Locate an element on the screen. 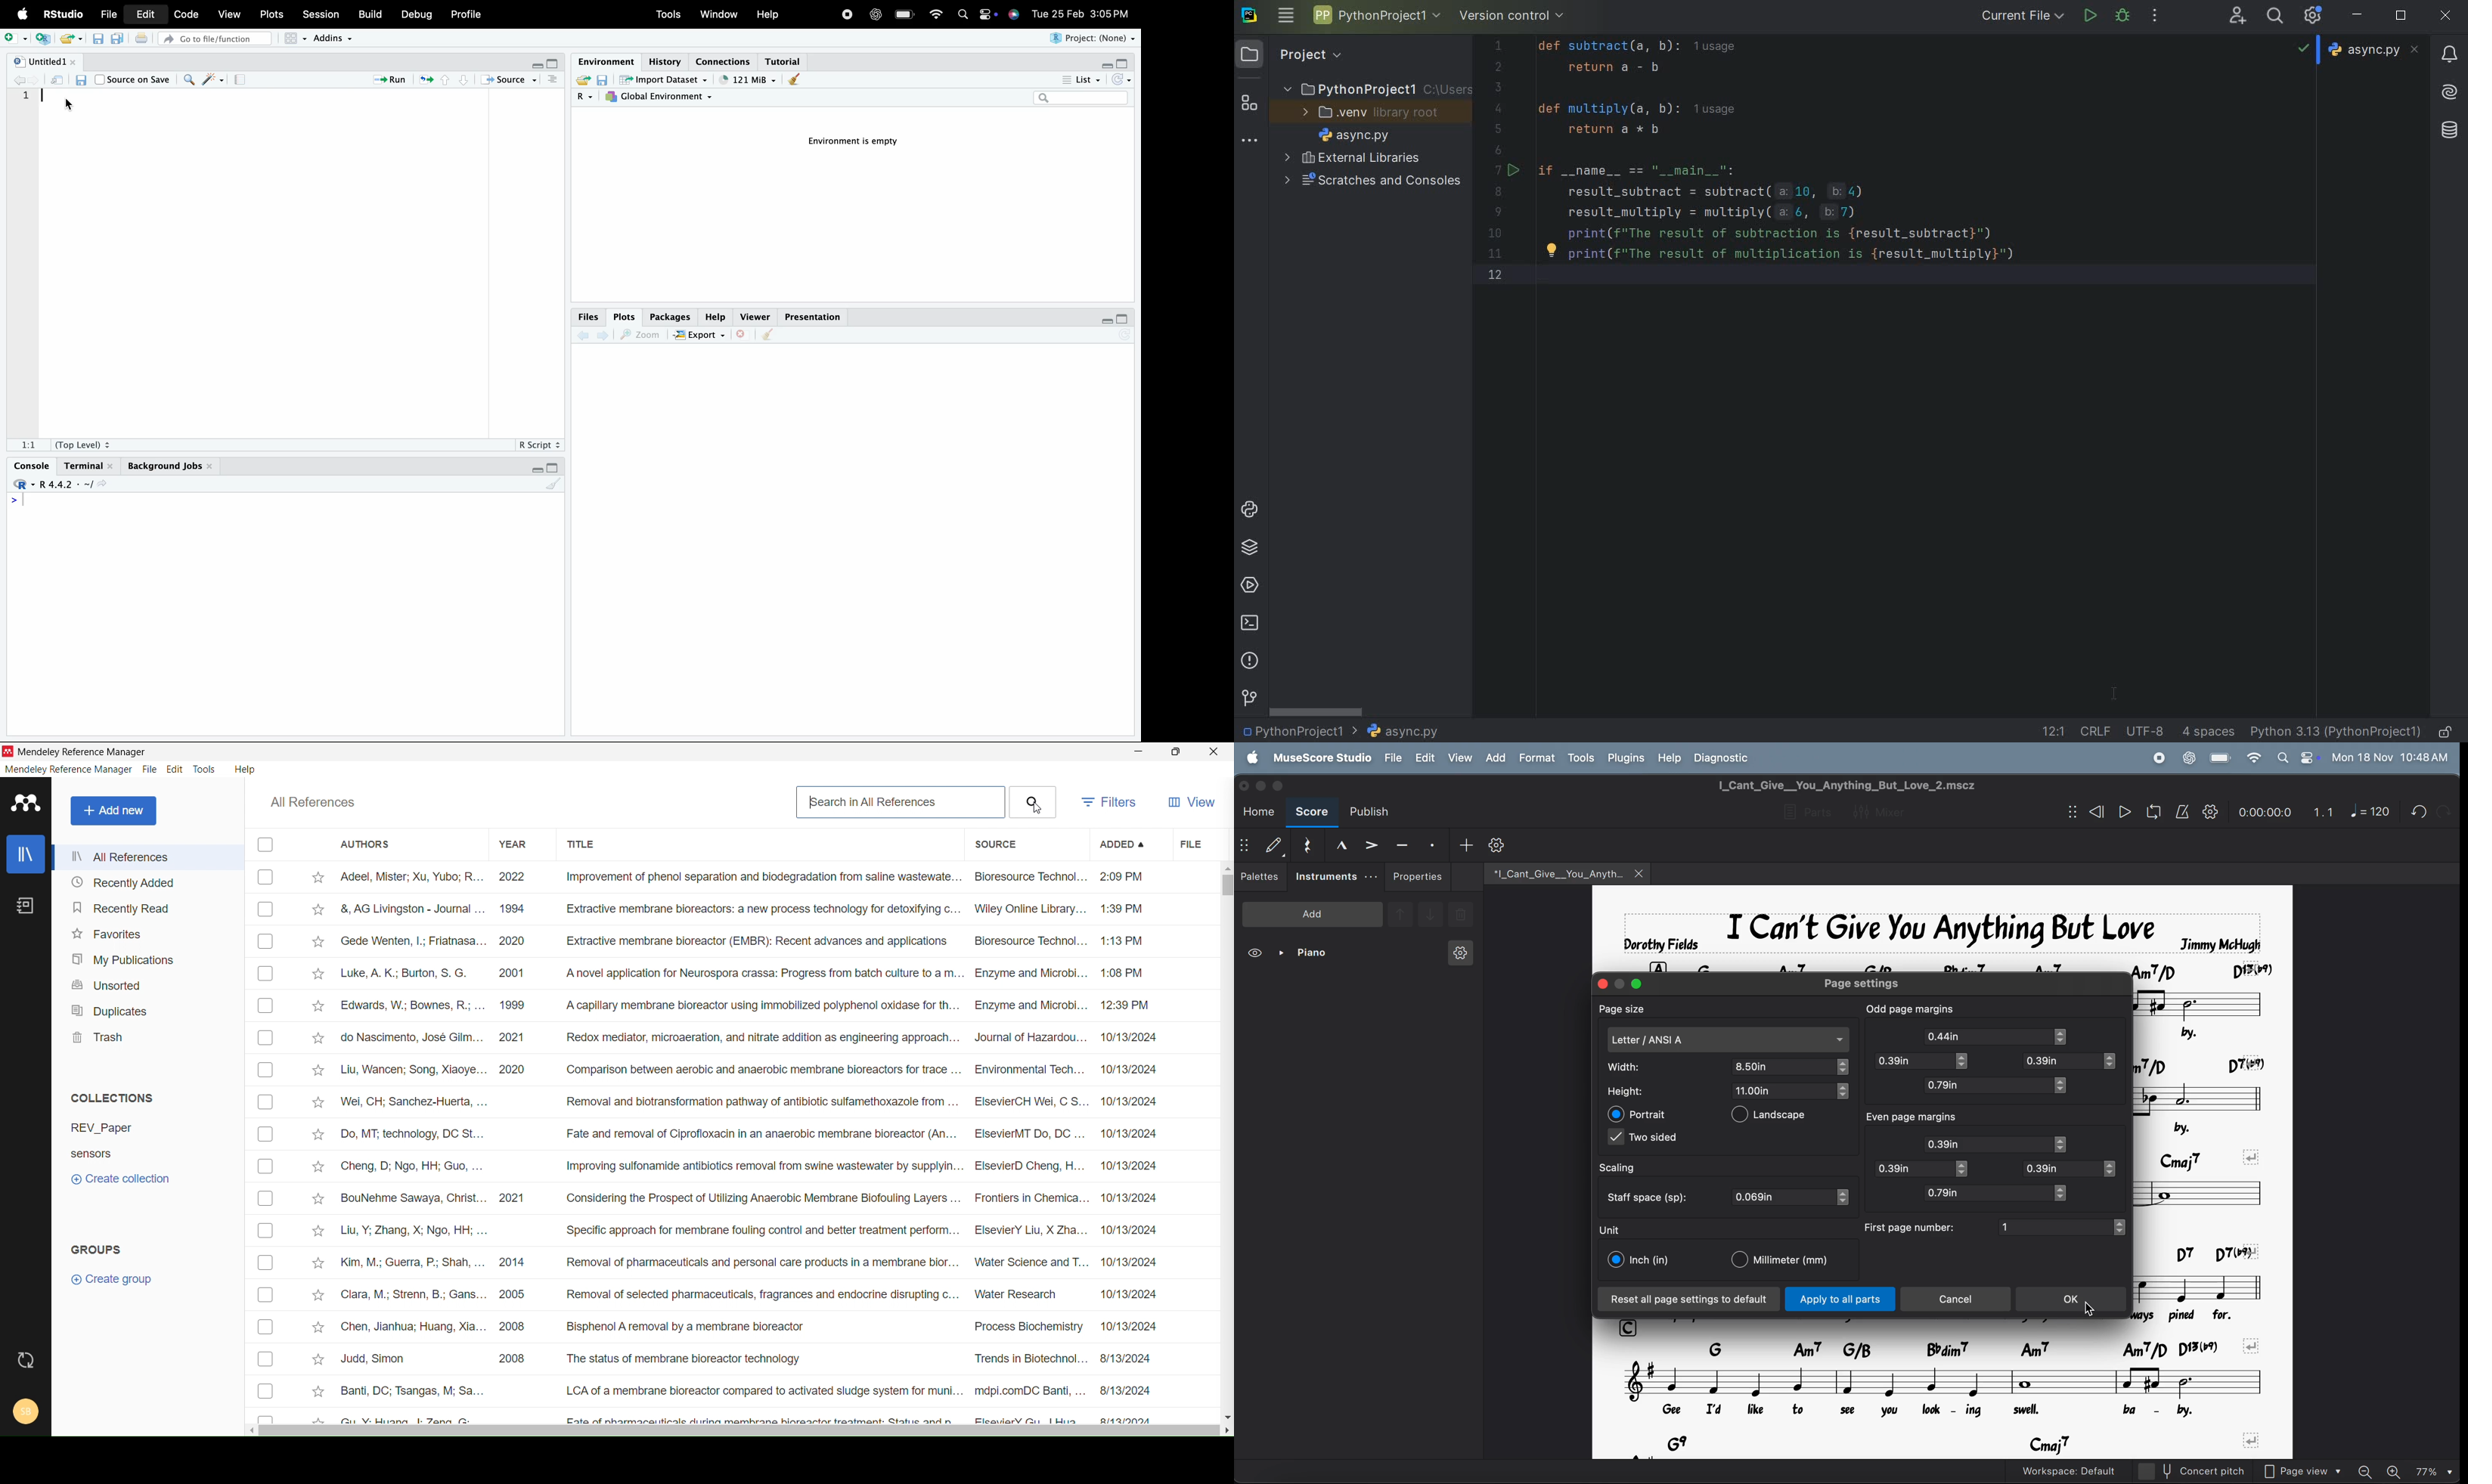 This screenshot has height=1484, width=2492. control center is located at coordinates (2308, 757).